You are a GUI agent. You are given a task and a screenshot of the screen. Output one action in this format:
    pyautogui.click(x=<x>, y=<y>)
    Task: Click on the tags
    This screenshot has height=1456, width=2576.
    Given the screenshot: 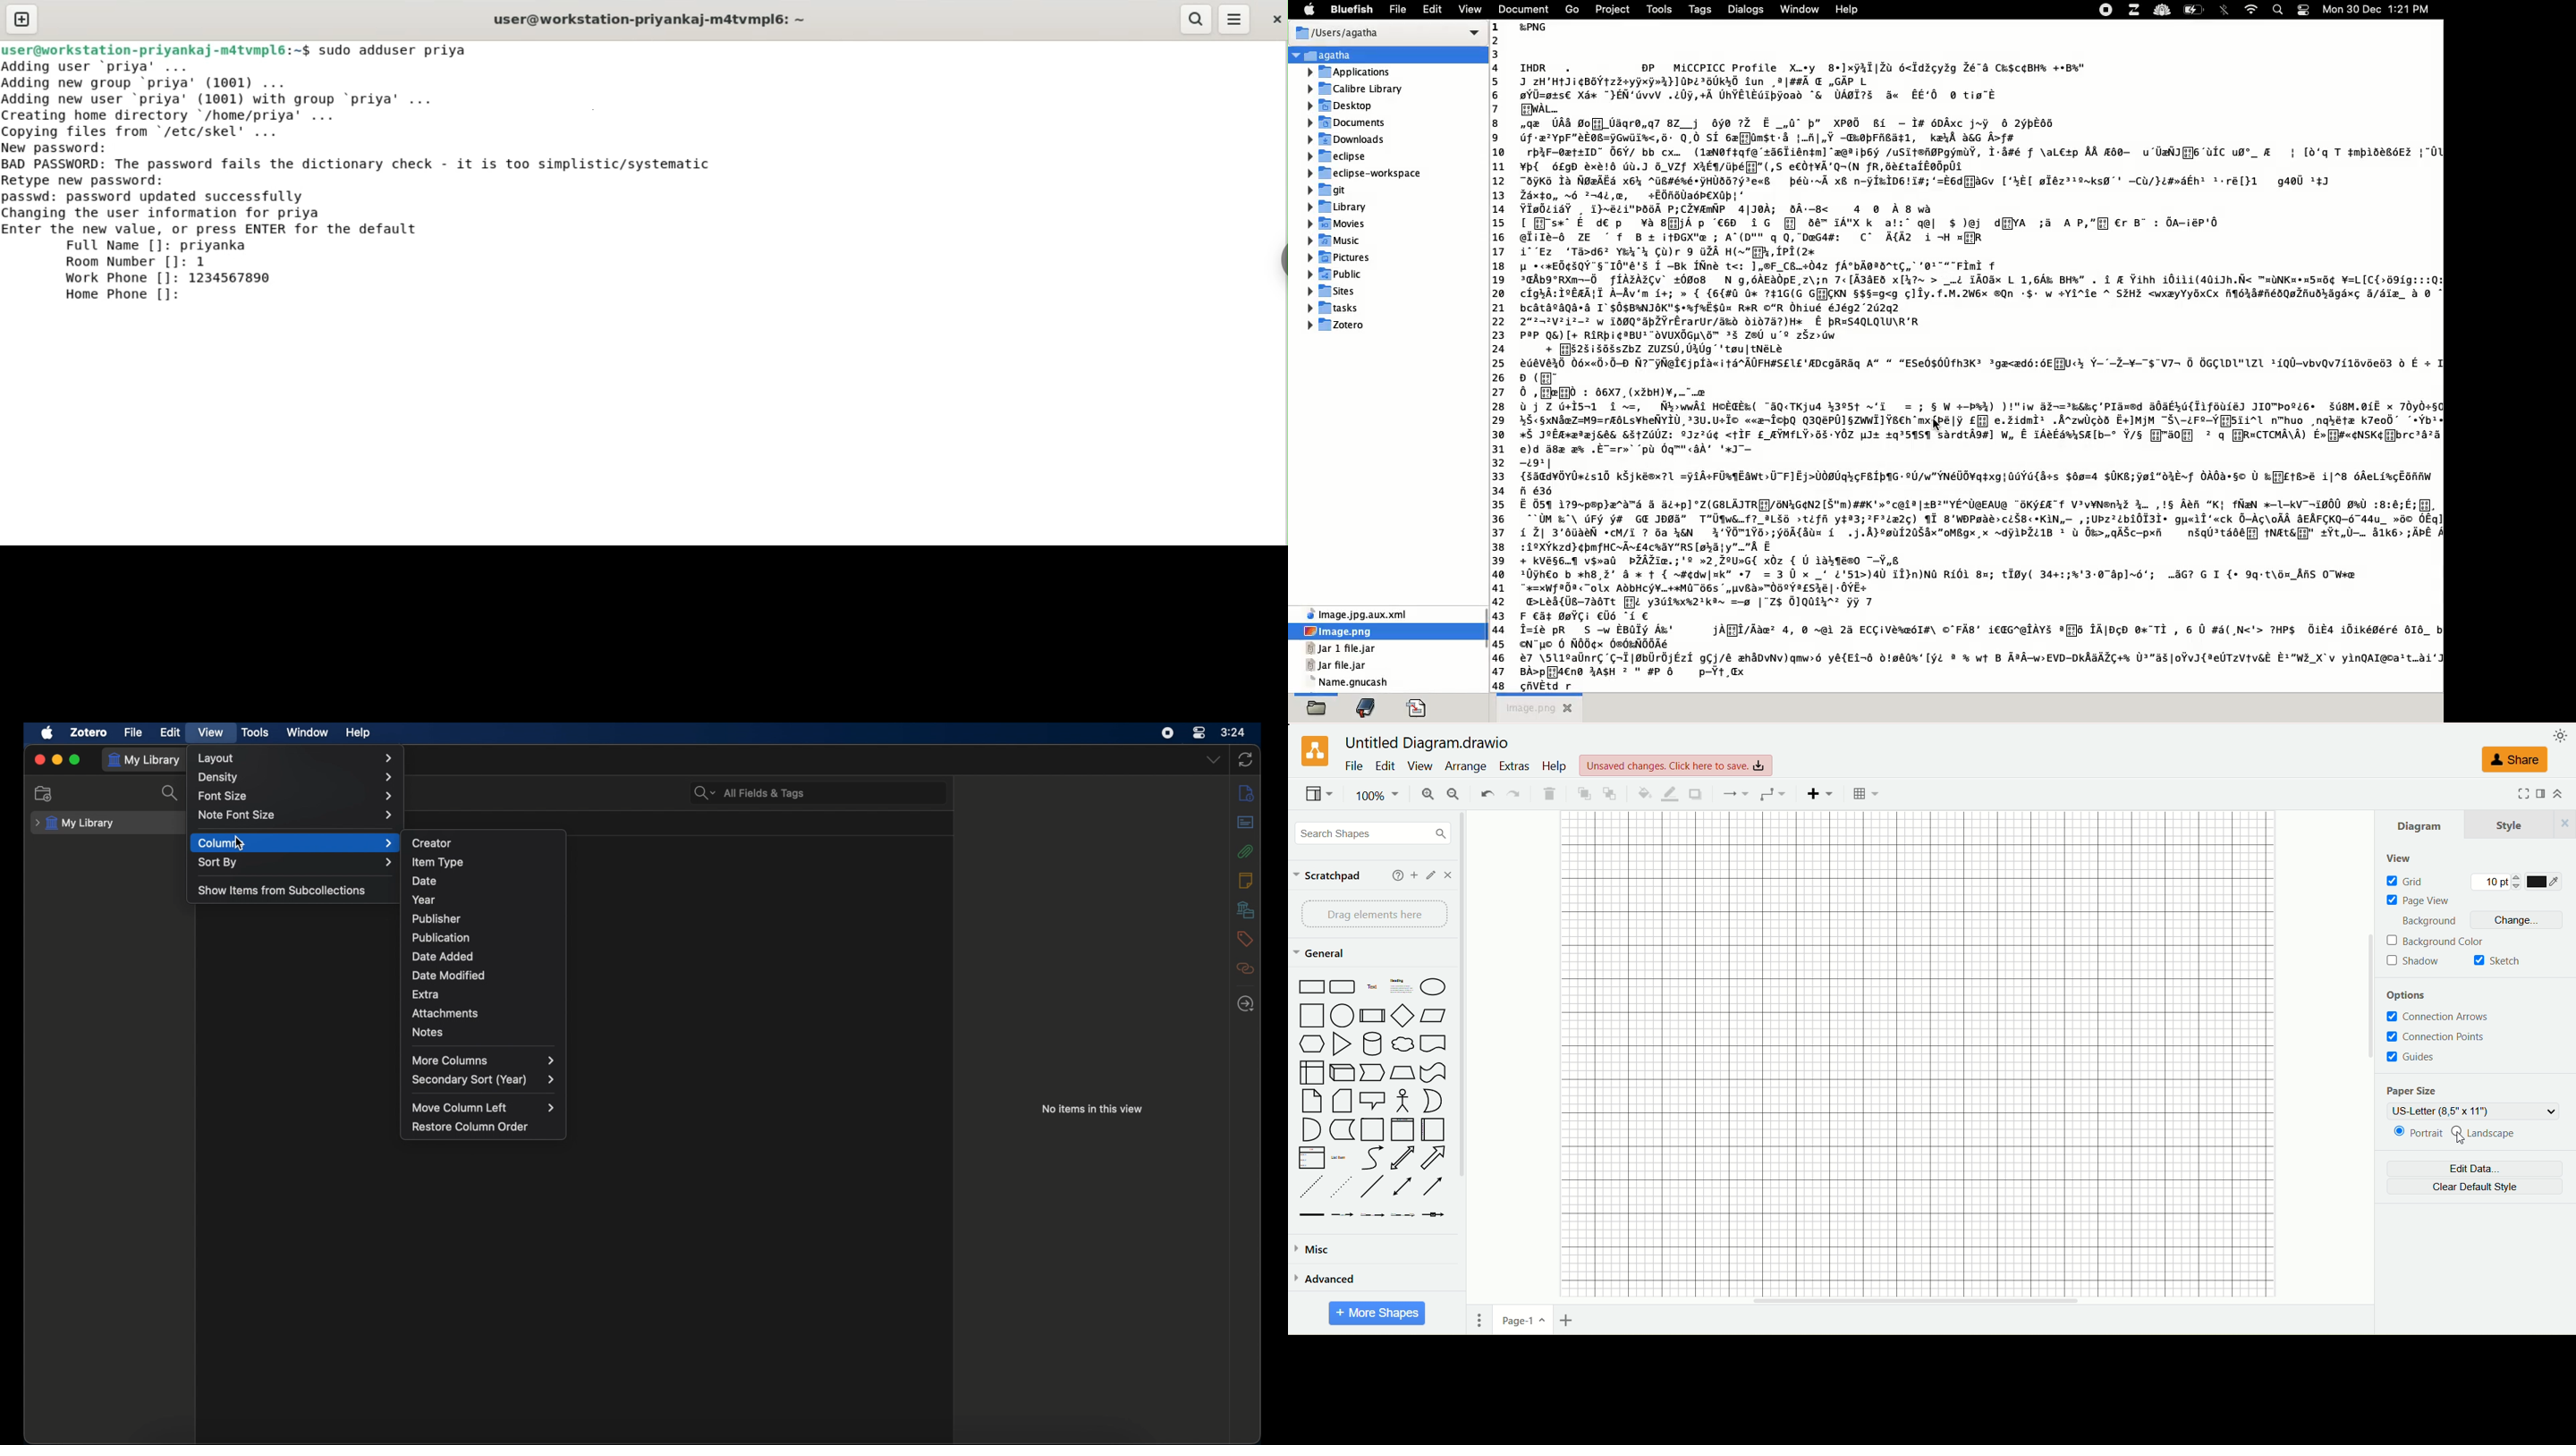 What is the action you would take?
    pyautogui.click(x=1245, y=939)
    